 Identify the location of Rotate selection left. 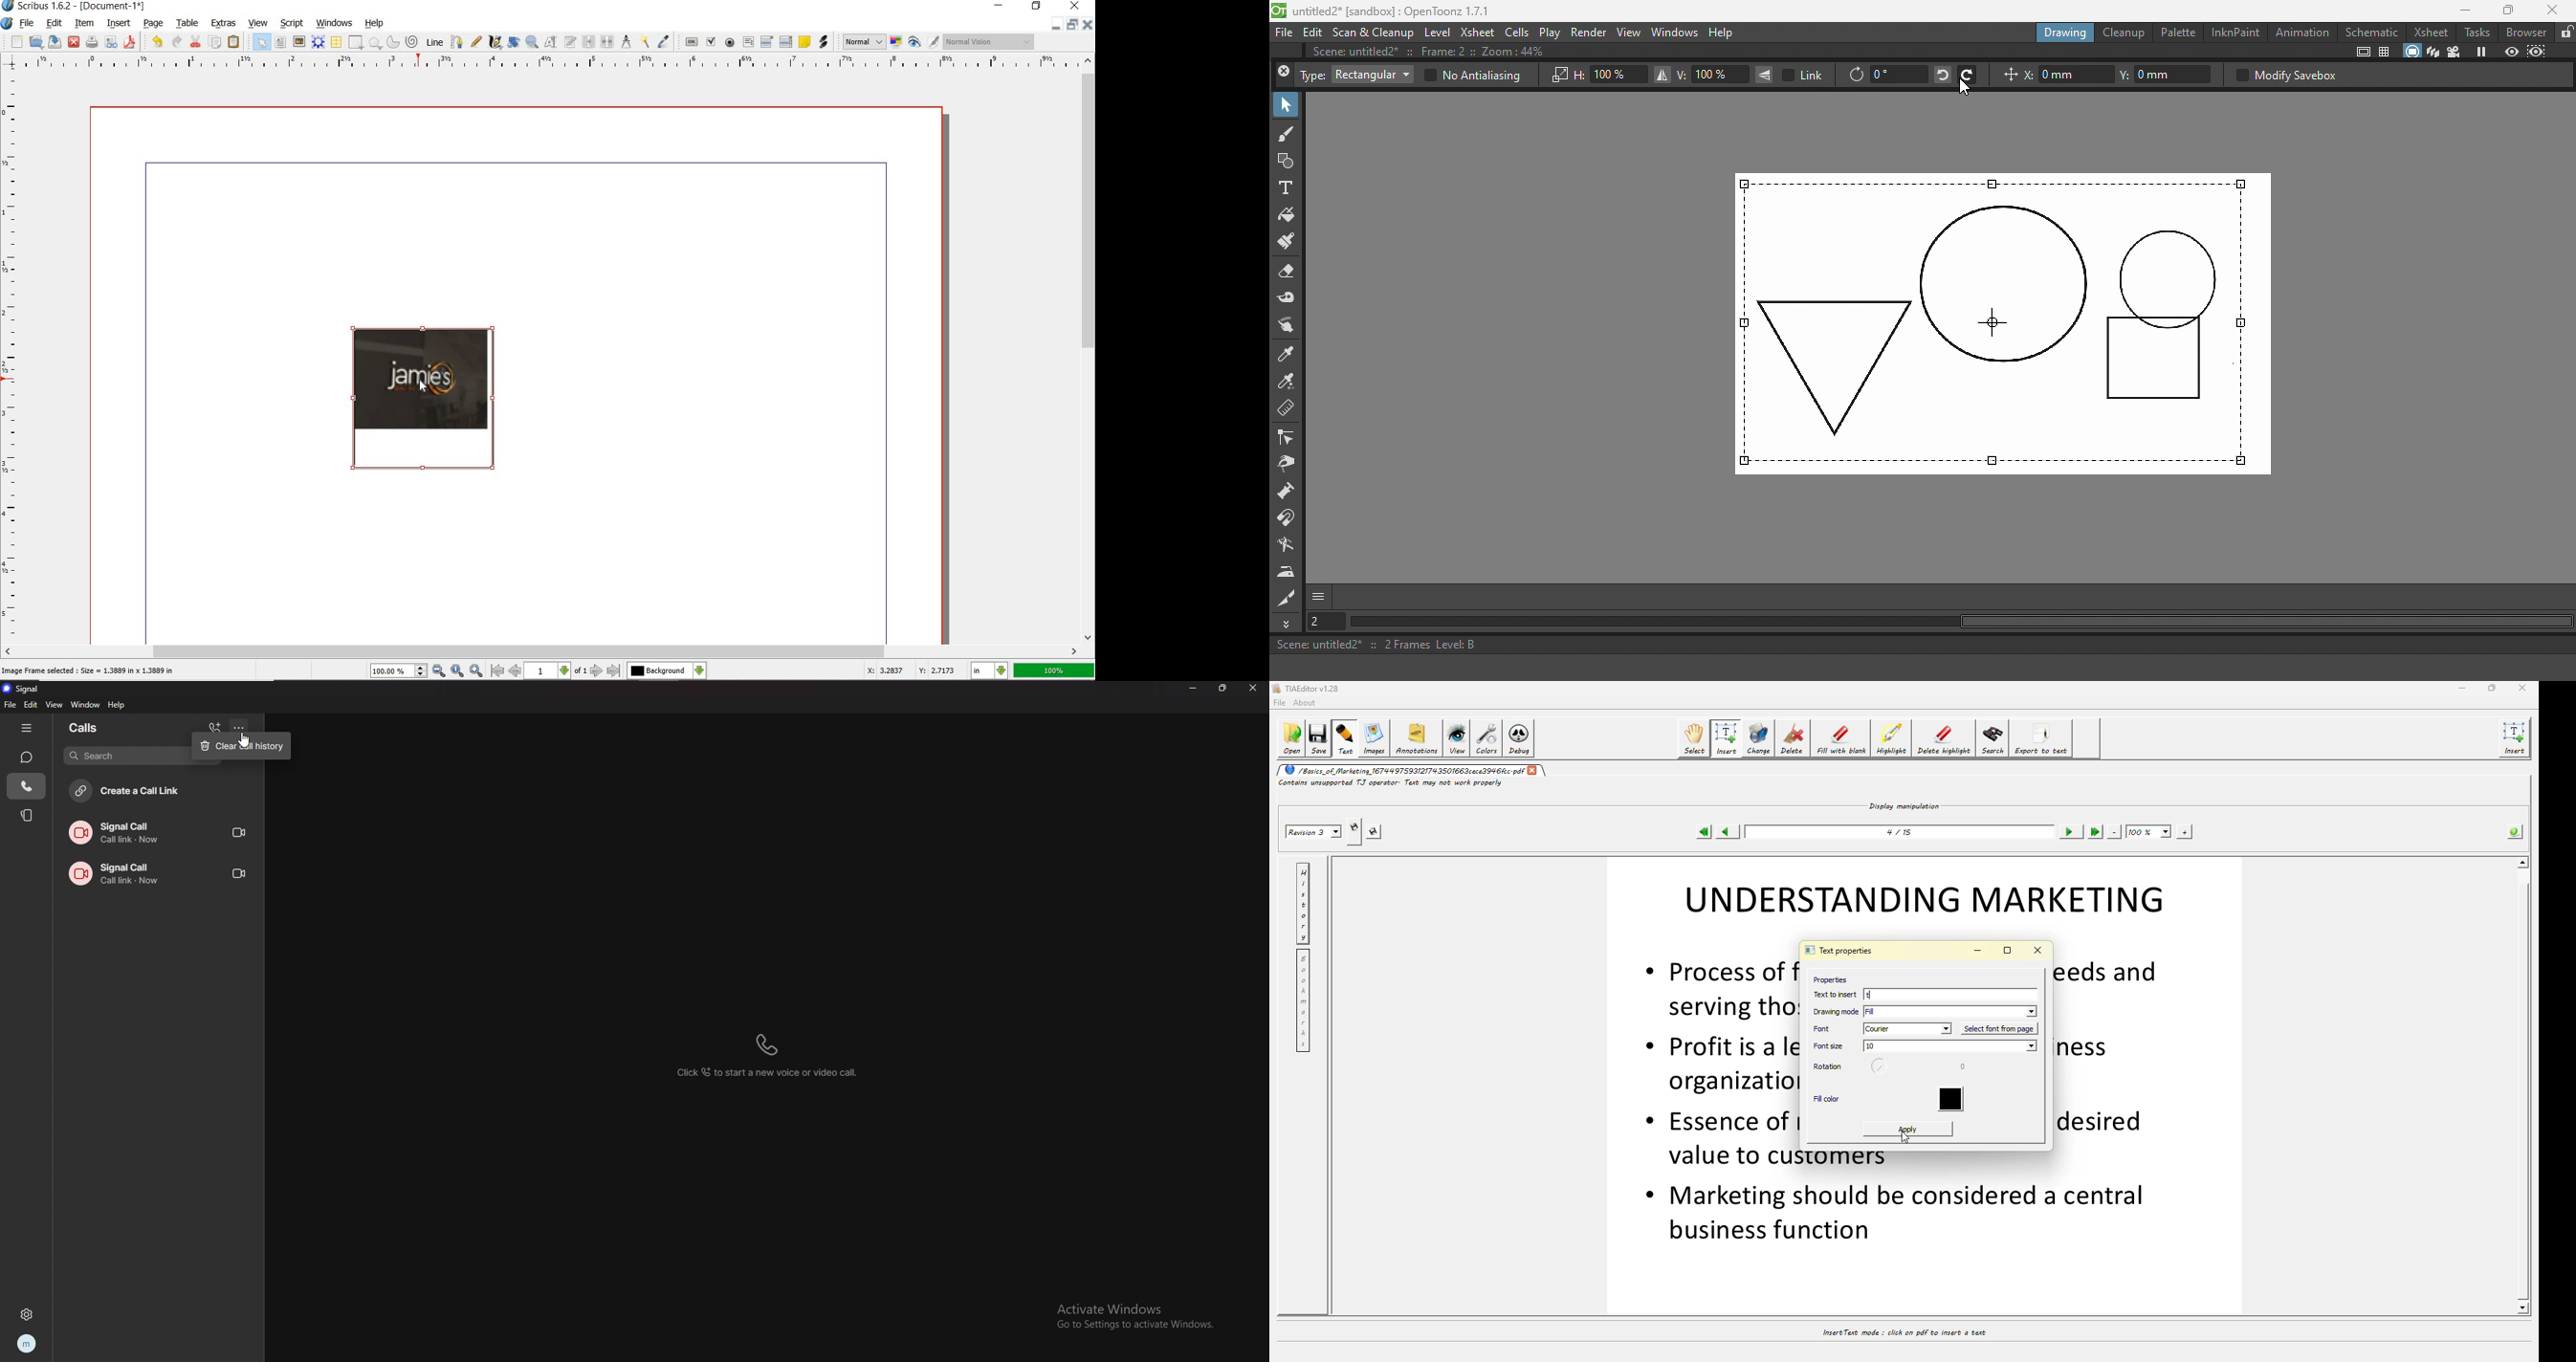
(1941, 74).